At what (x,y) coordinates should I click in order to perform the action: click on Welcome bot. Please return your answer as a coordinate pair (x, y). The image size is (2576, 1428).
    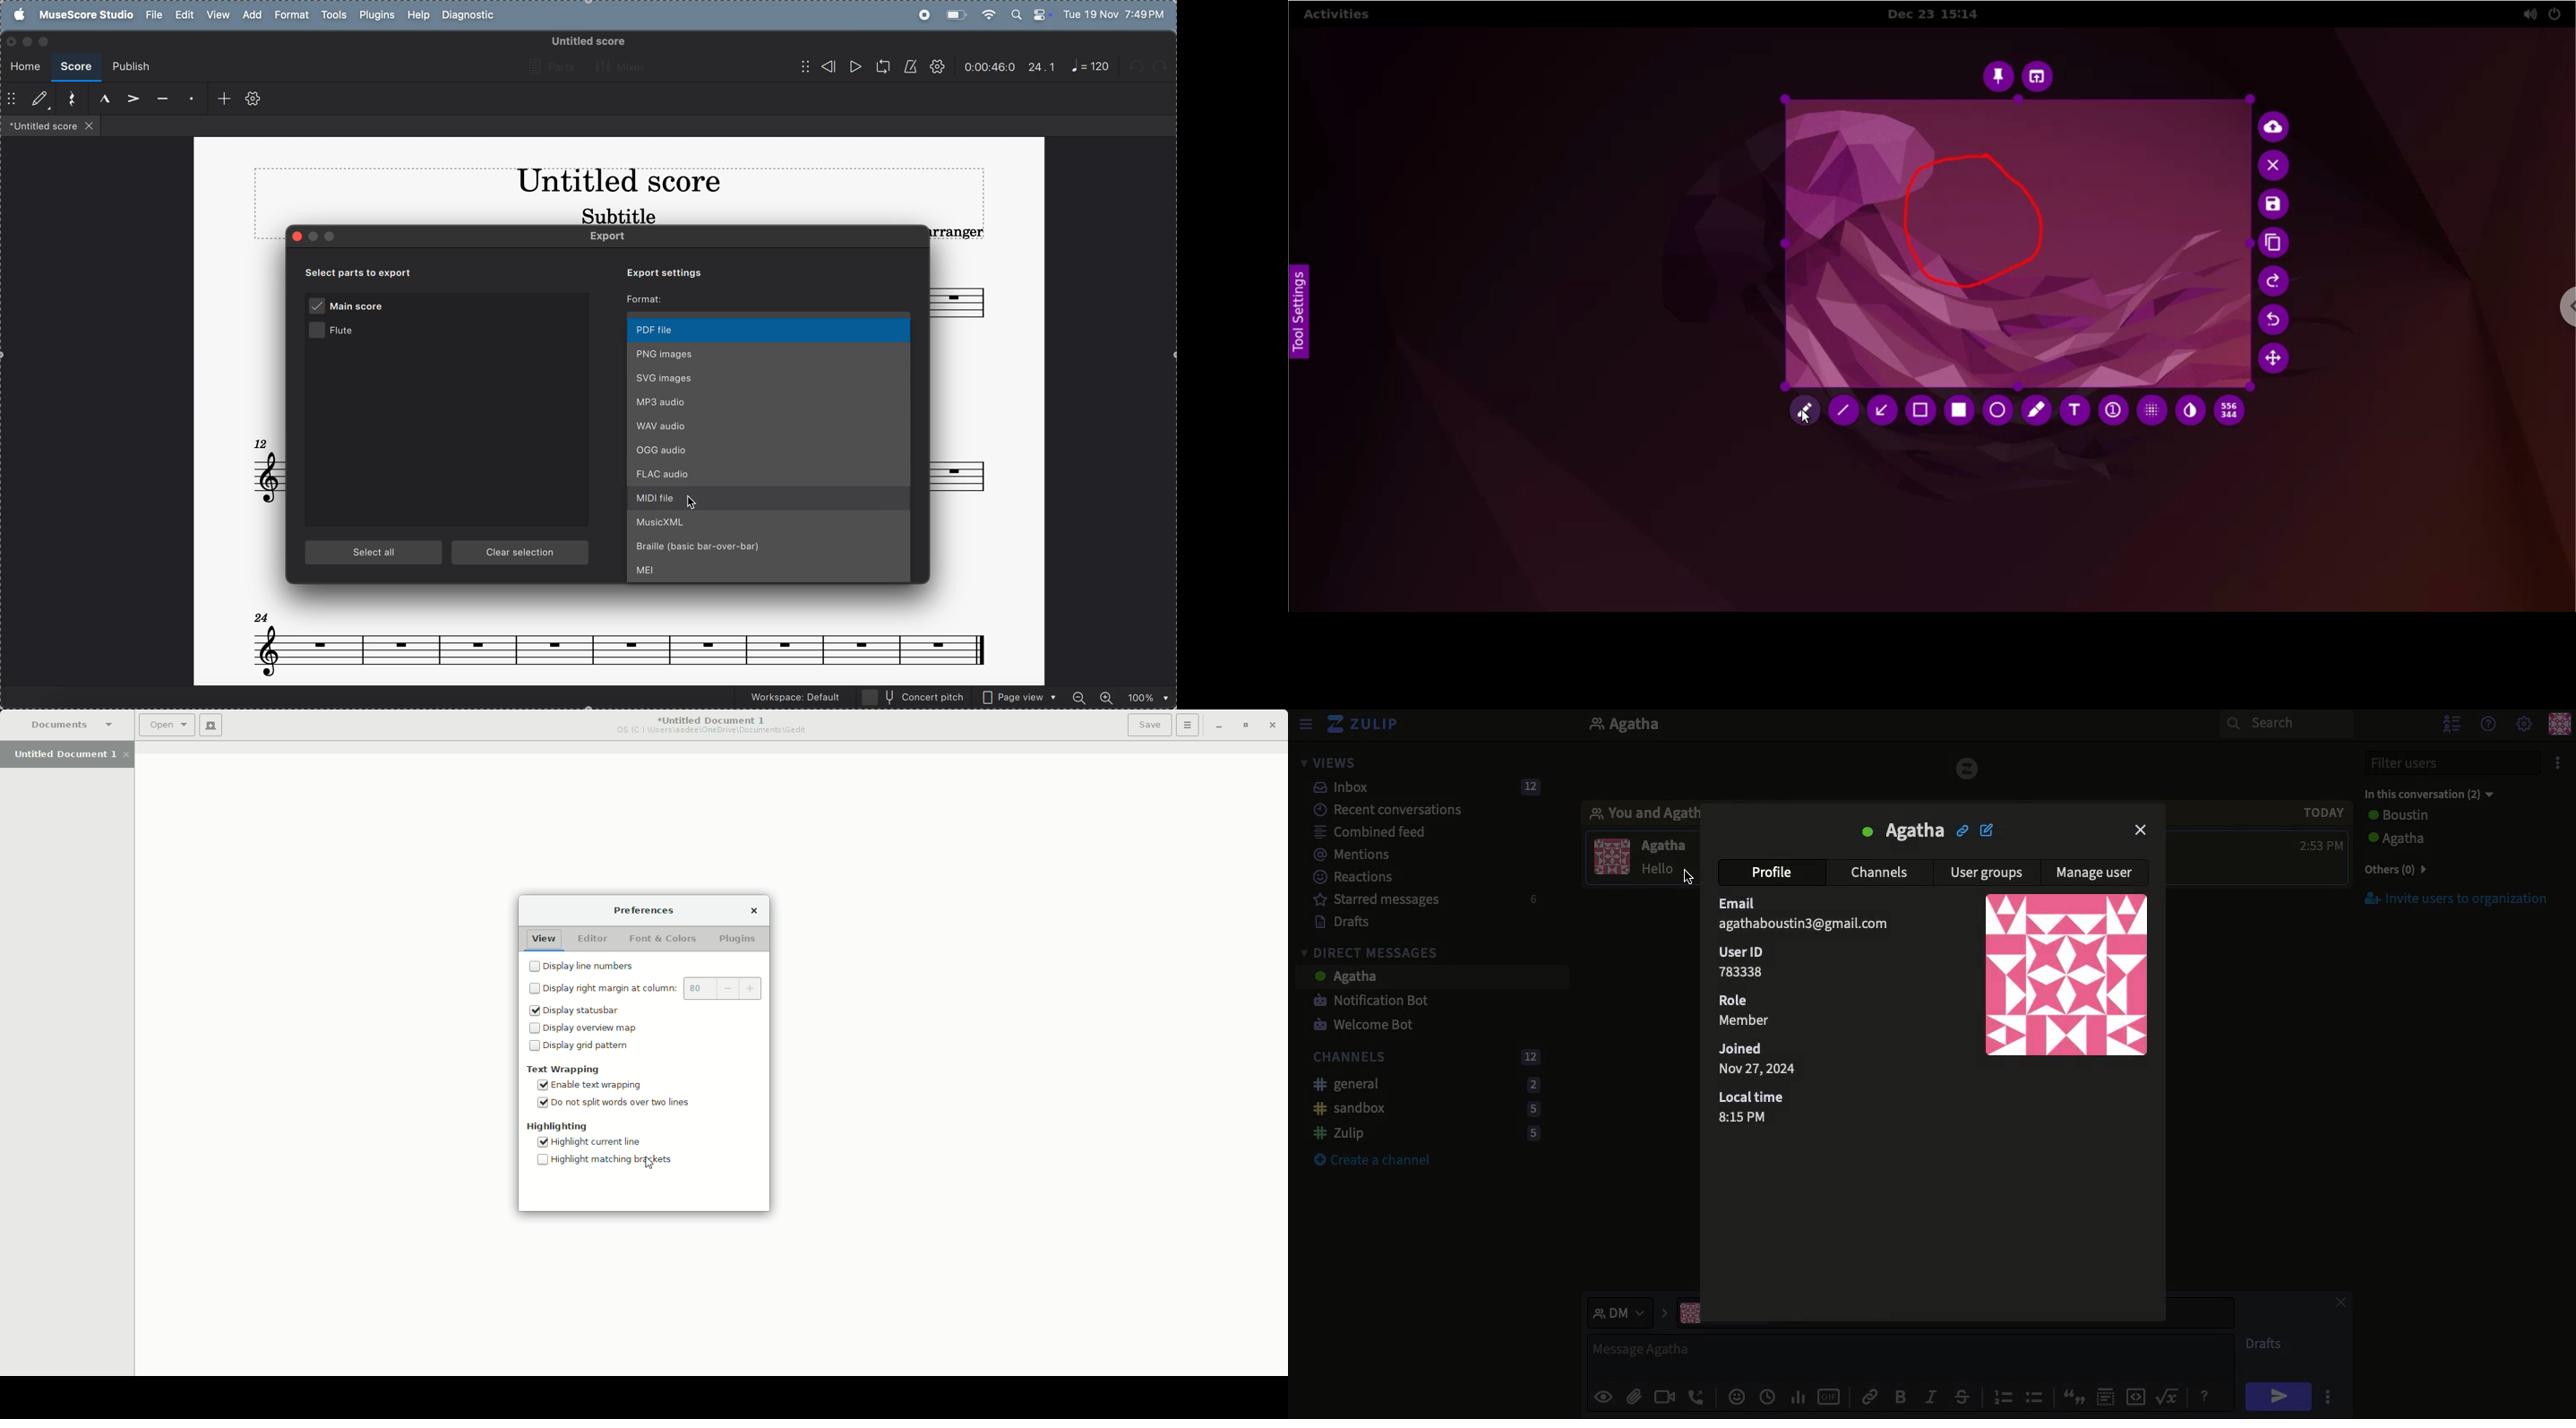
    Looking at the image, I should click on (1371, 1024).